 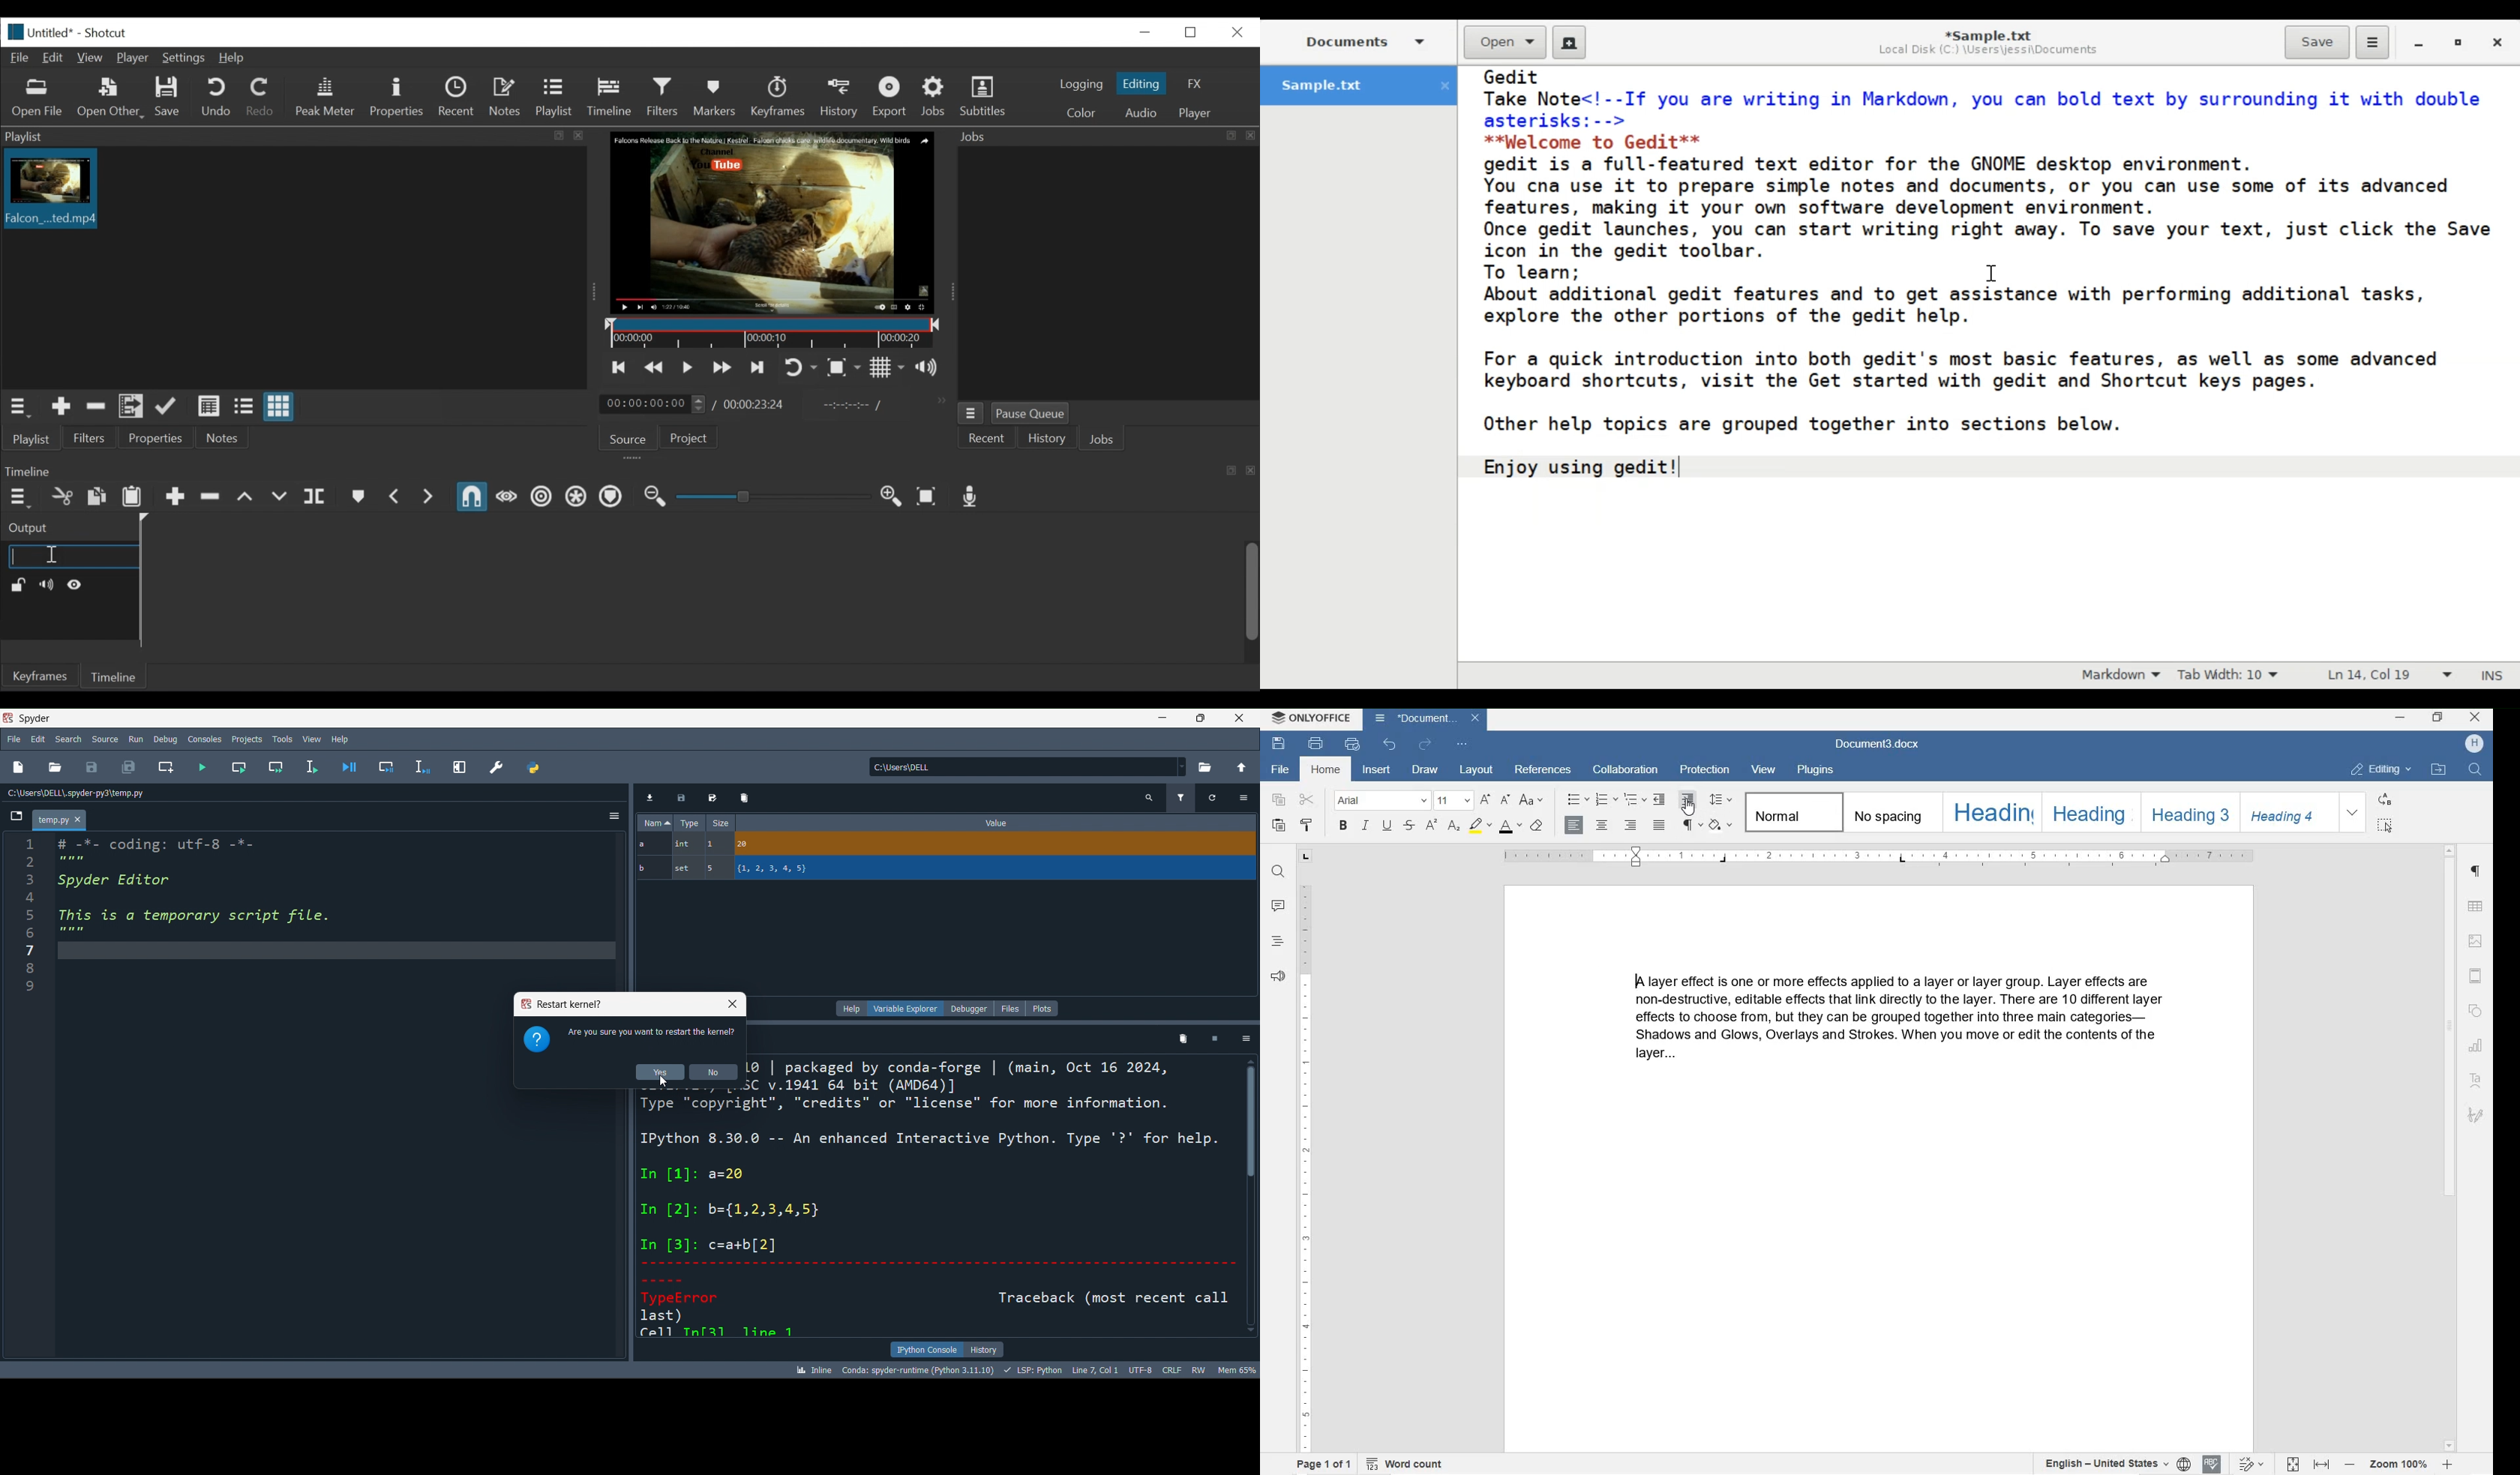 I want to click on ype Lopyrigie credits or LiLlChsc TO more iAnroriaLion.
IPython 8.30.0 -- An enhanced Interactive Python. Type '?' for help.
In [1]: a=20

In [2]: b={1,2,3,4,5}

In [3]: c=a+b[2]

TypeError Traceback (most recent call
last)

Fell Tulf21 12me 1, so click(x=924, y=1214).